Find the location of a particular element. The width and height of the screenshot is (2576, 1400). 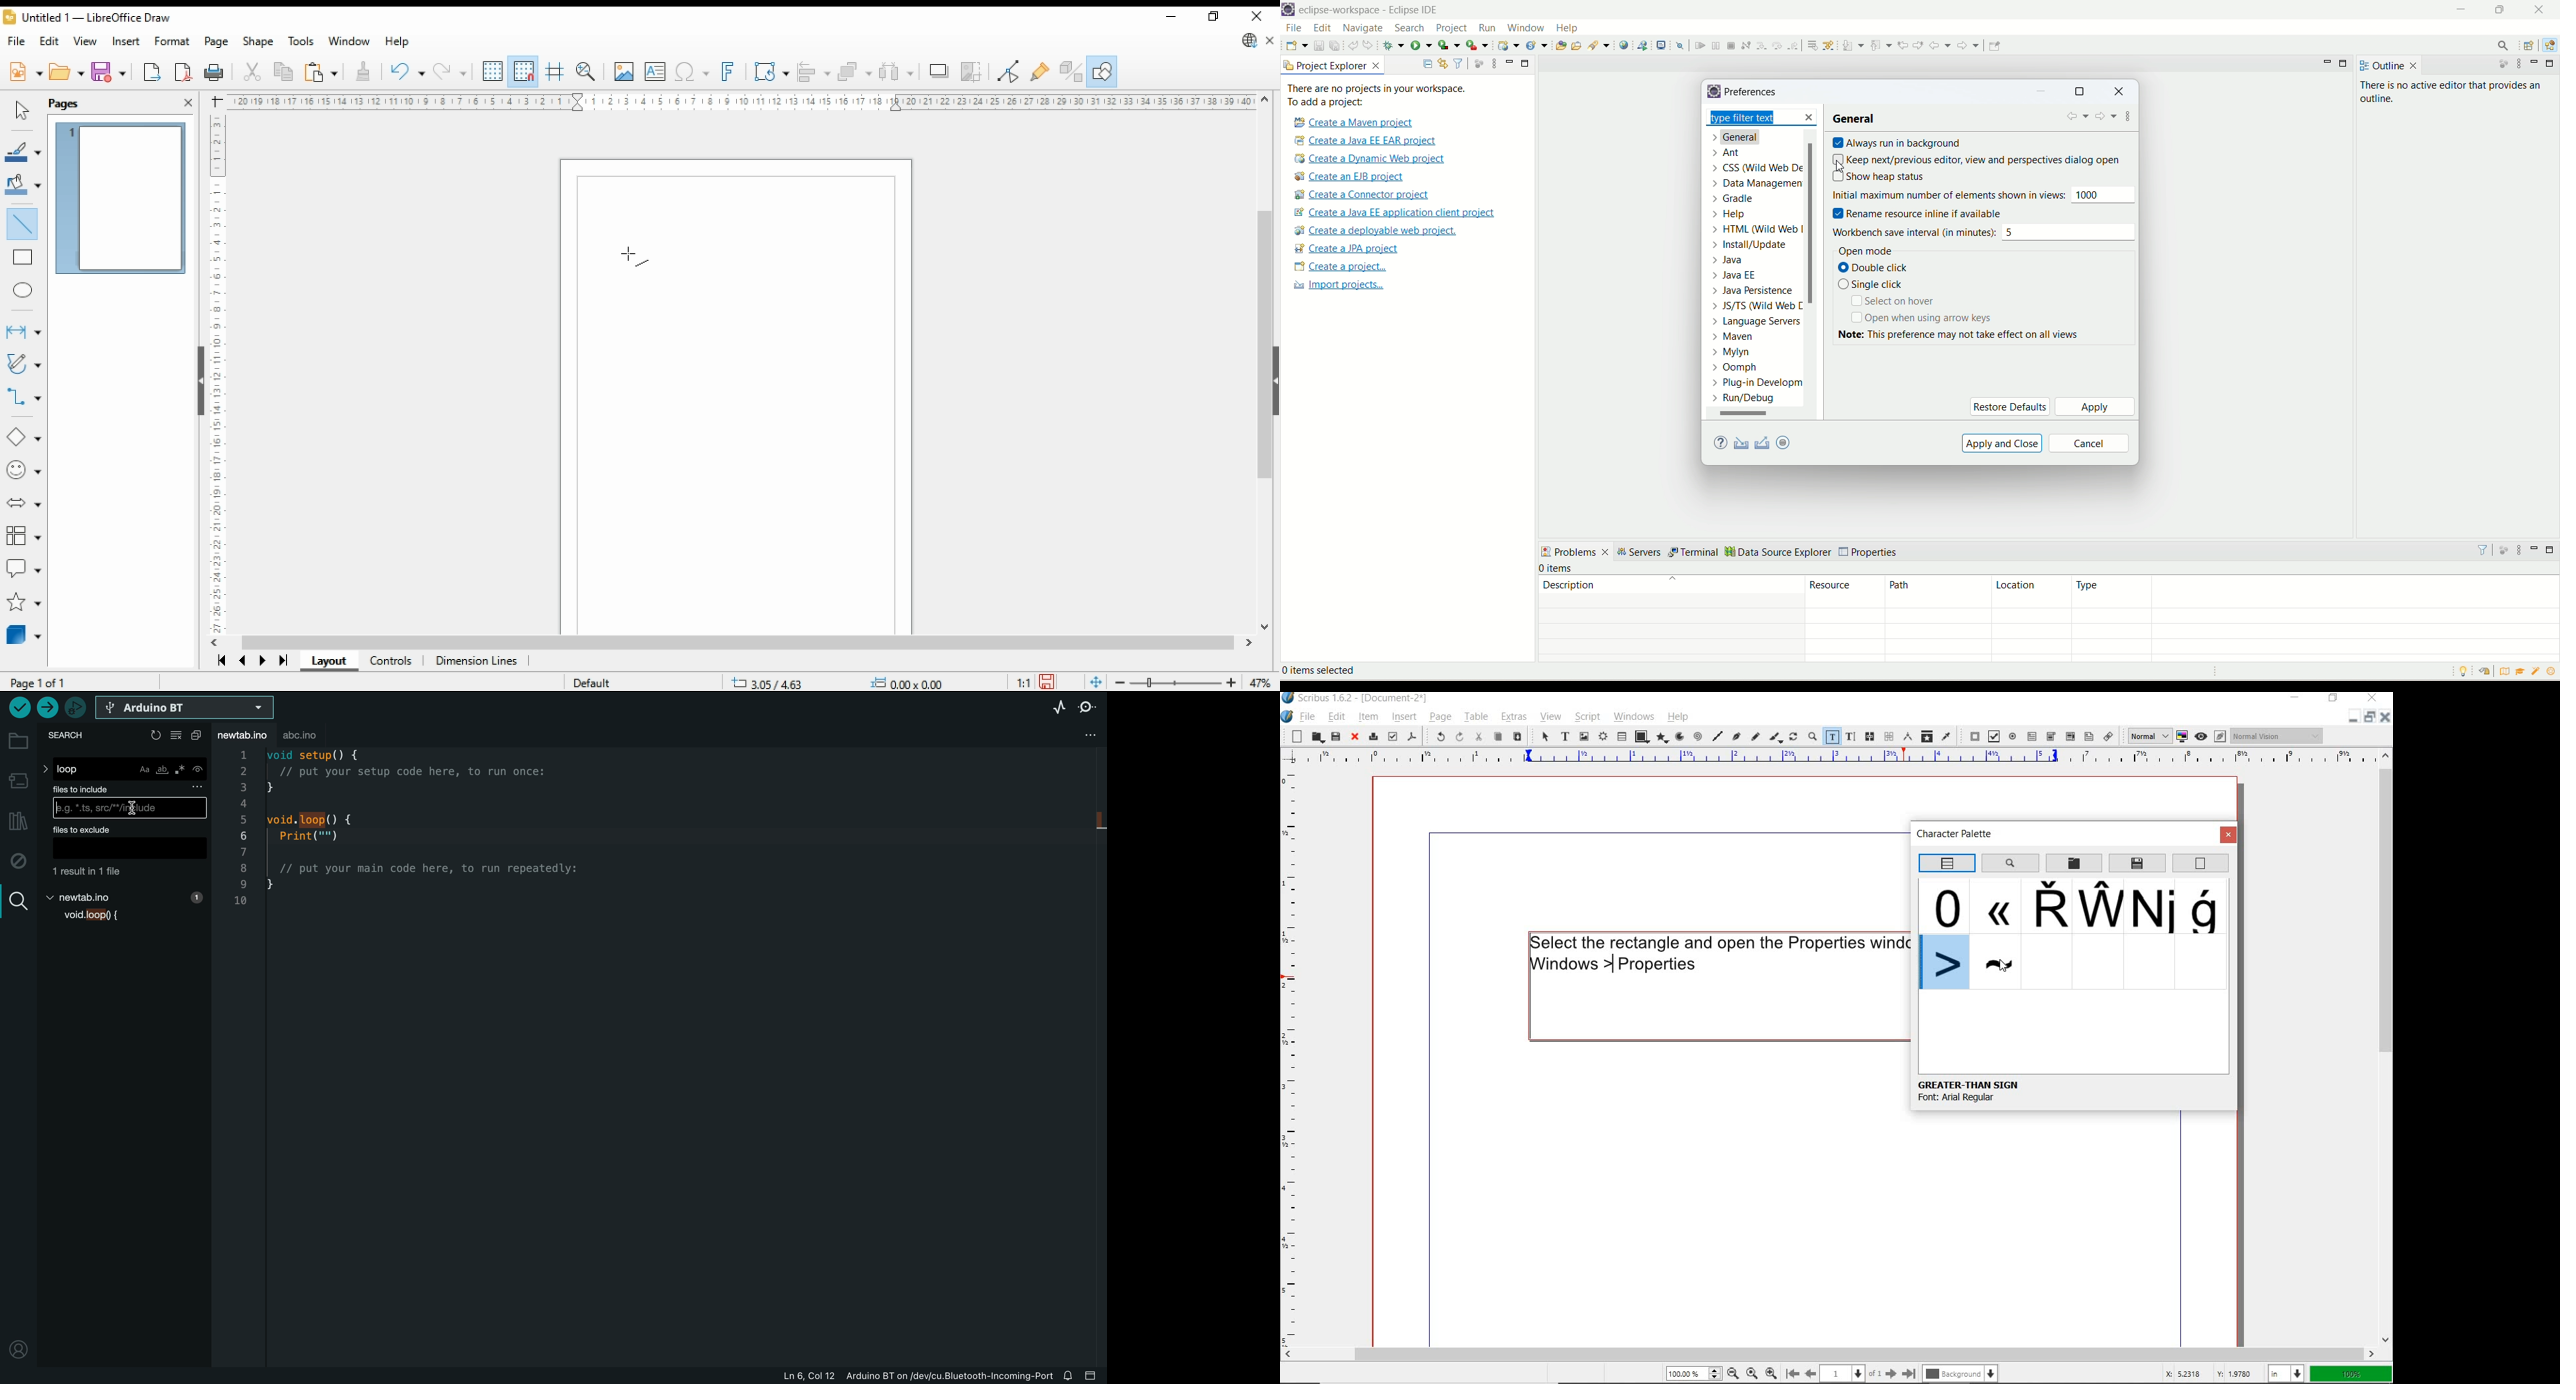

ellipse is located at coordinates (23, 288).